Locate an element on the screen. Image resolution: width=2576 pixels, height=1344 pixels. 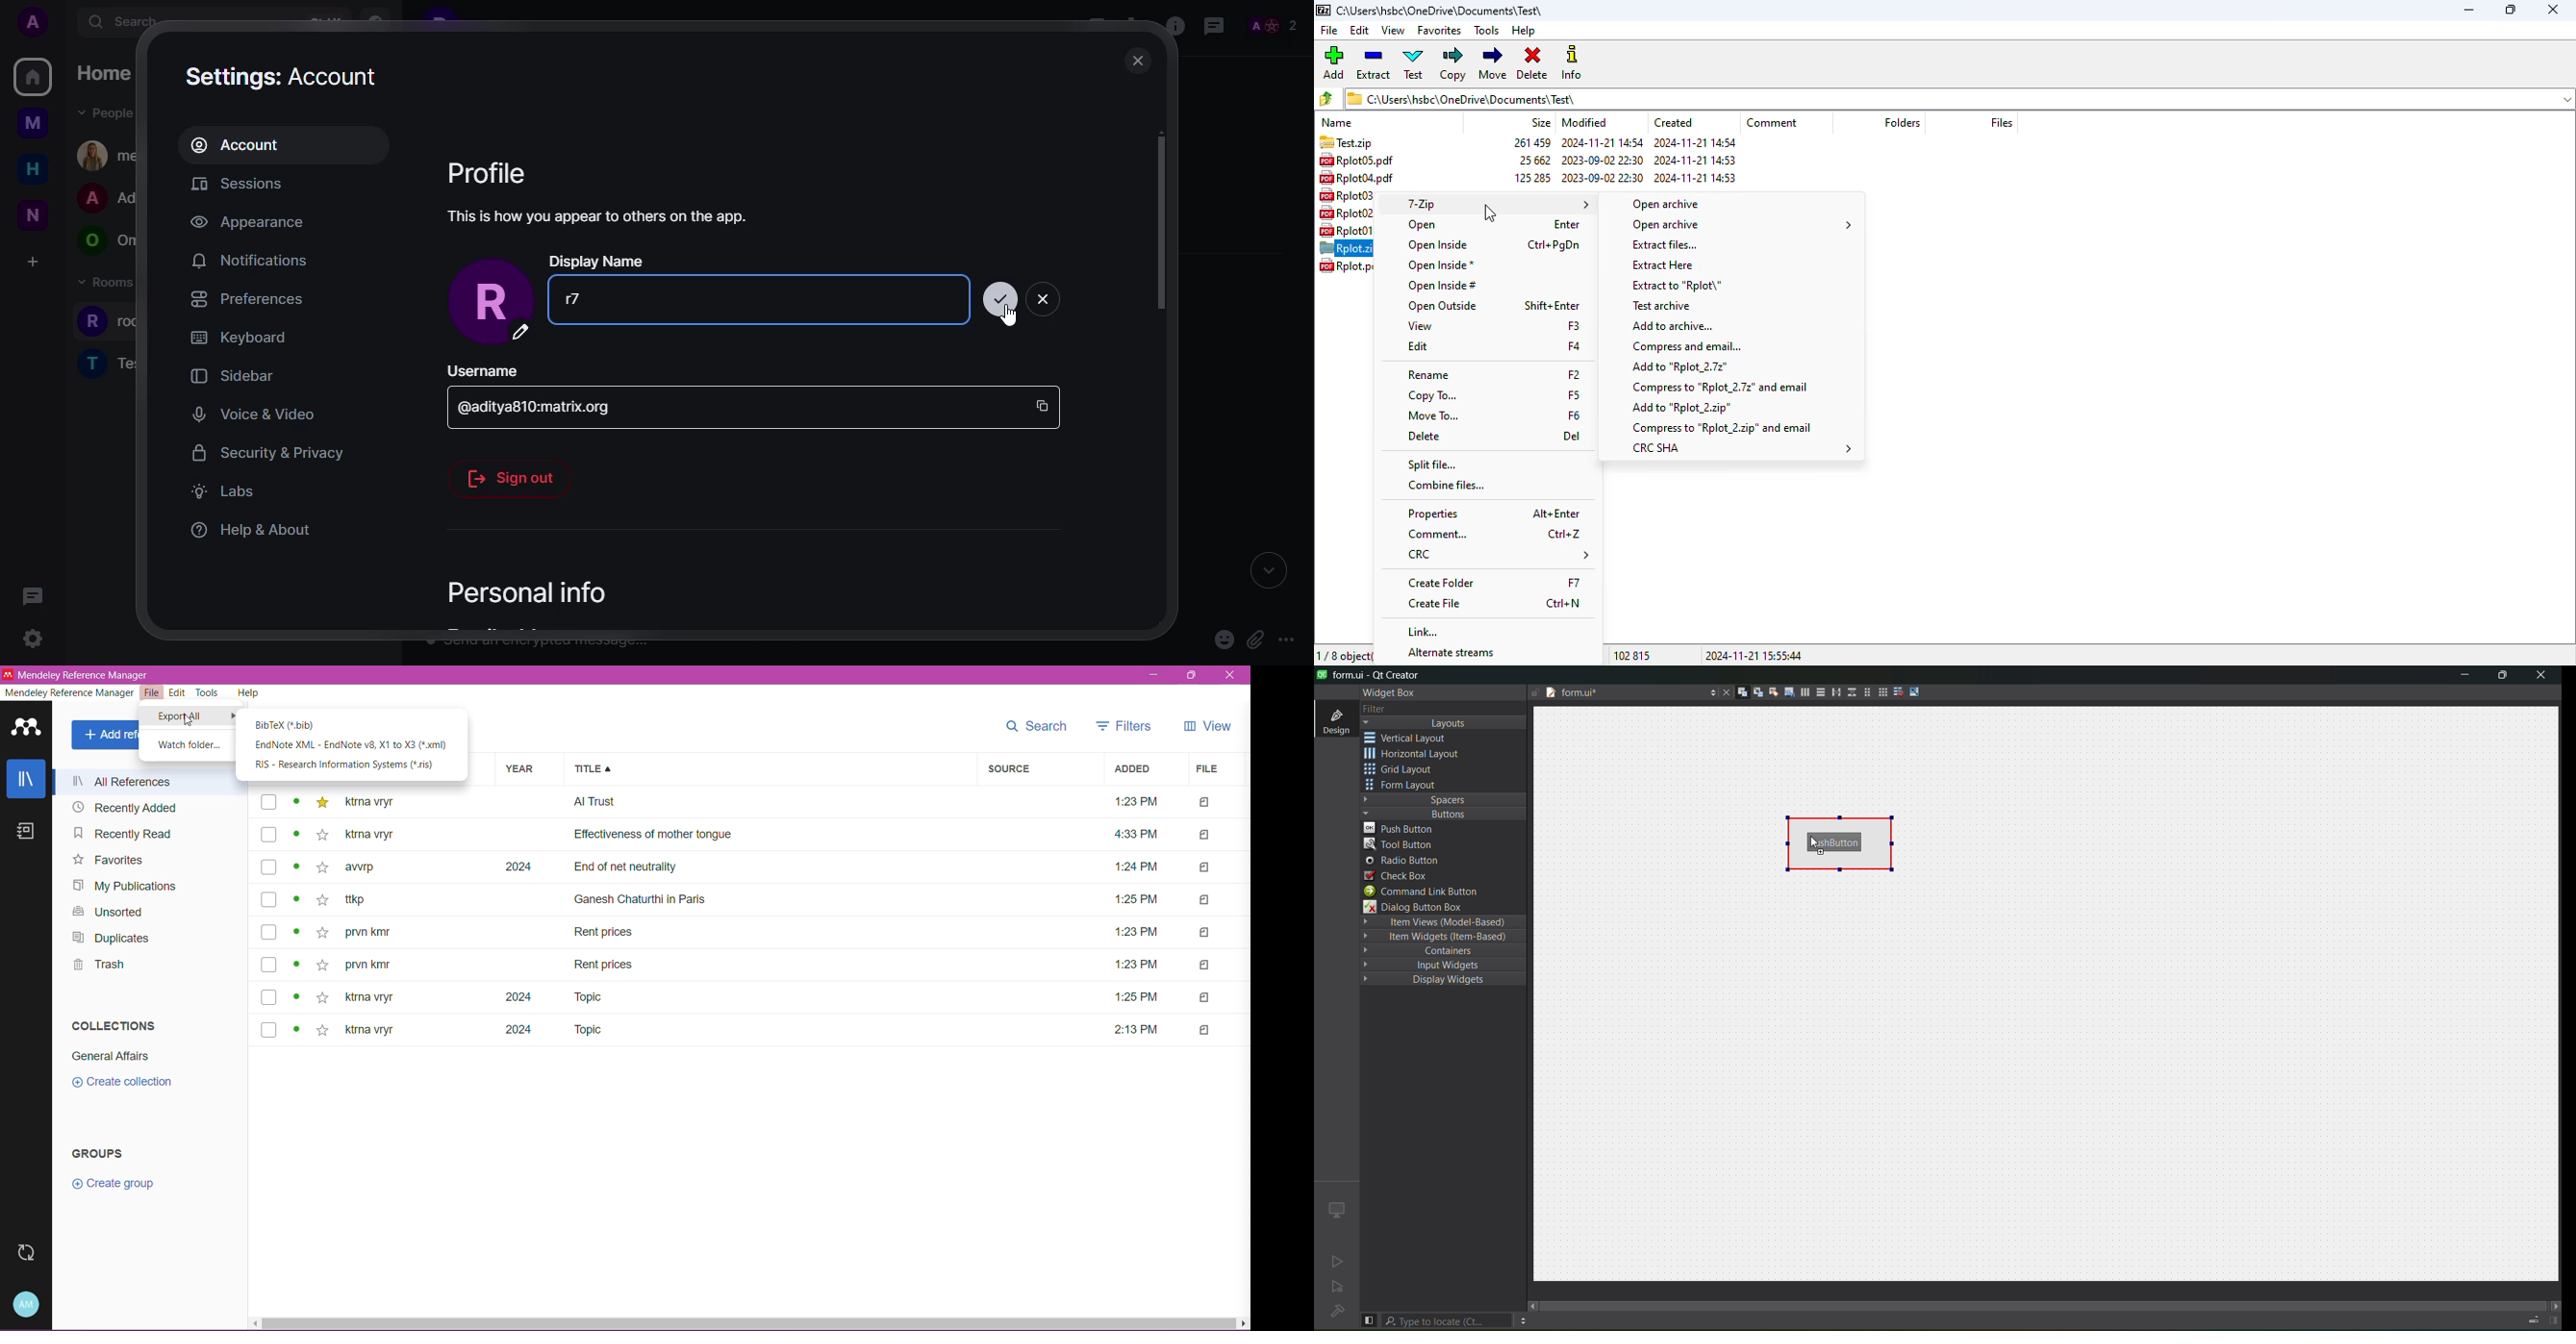
Export All is located at coordinates (181, 717).